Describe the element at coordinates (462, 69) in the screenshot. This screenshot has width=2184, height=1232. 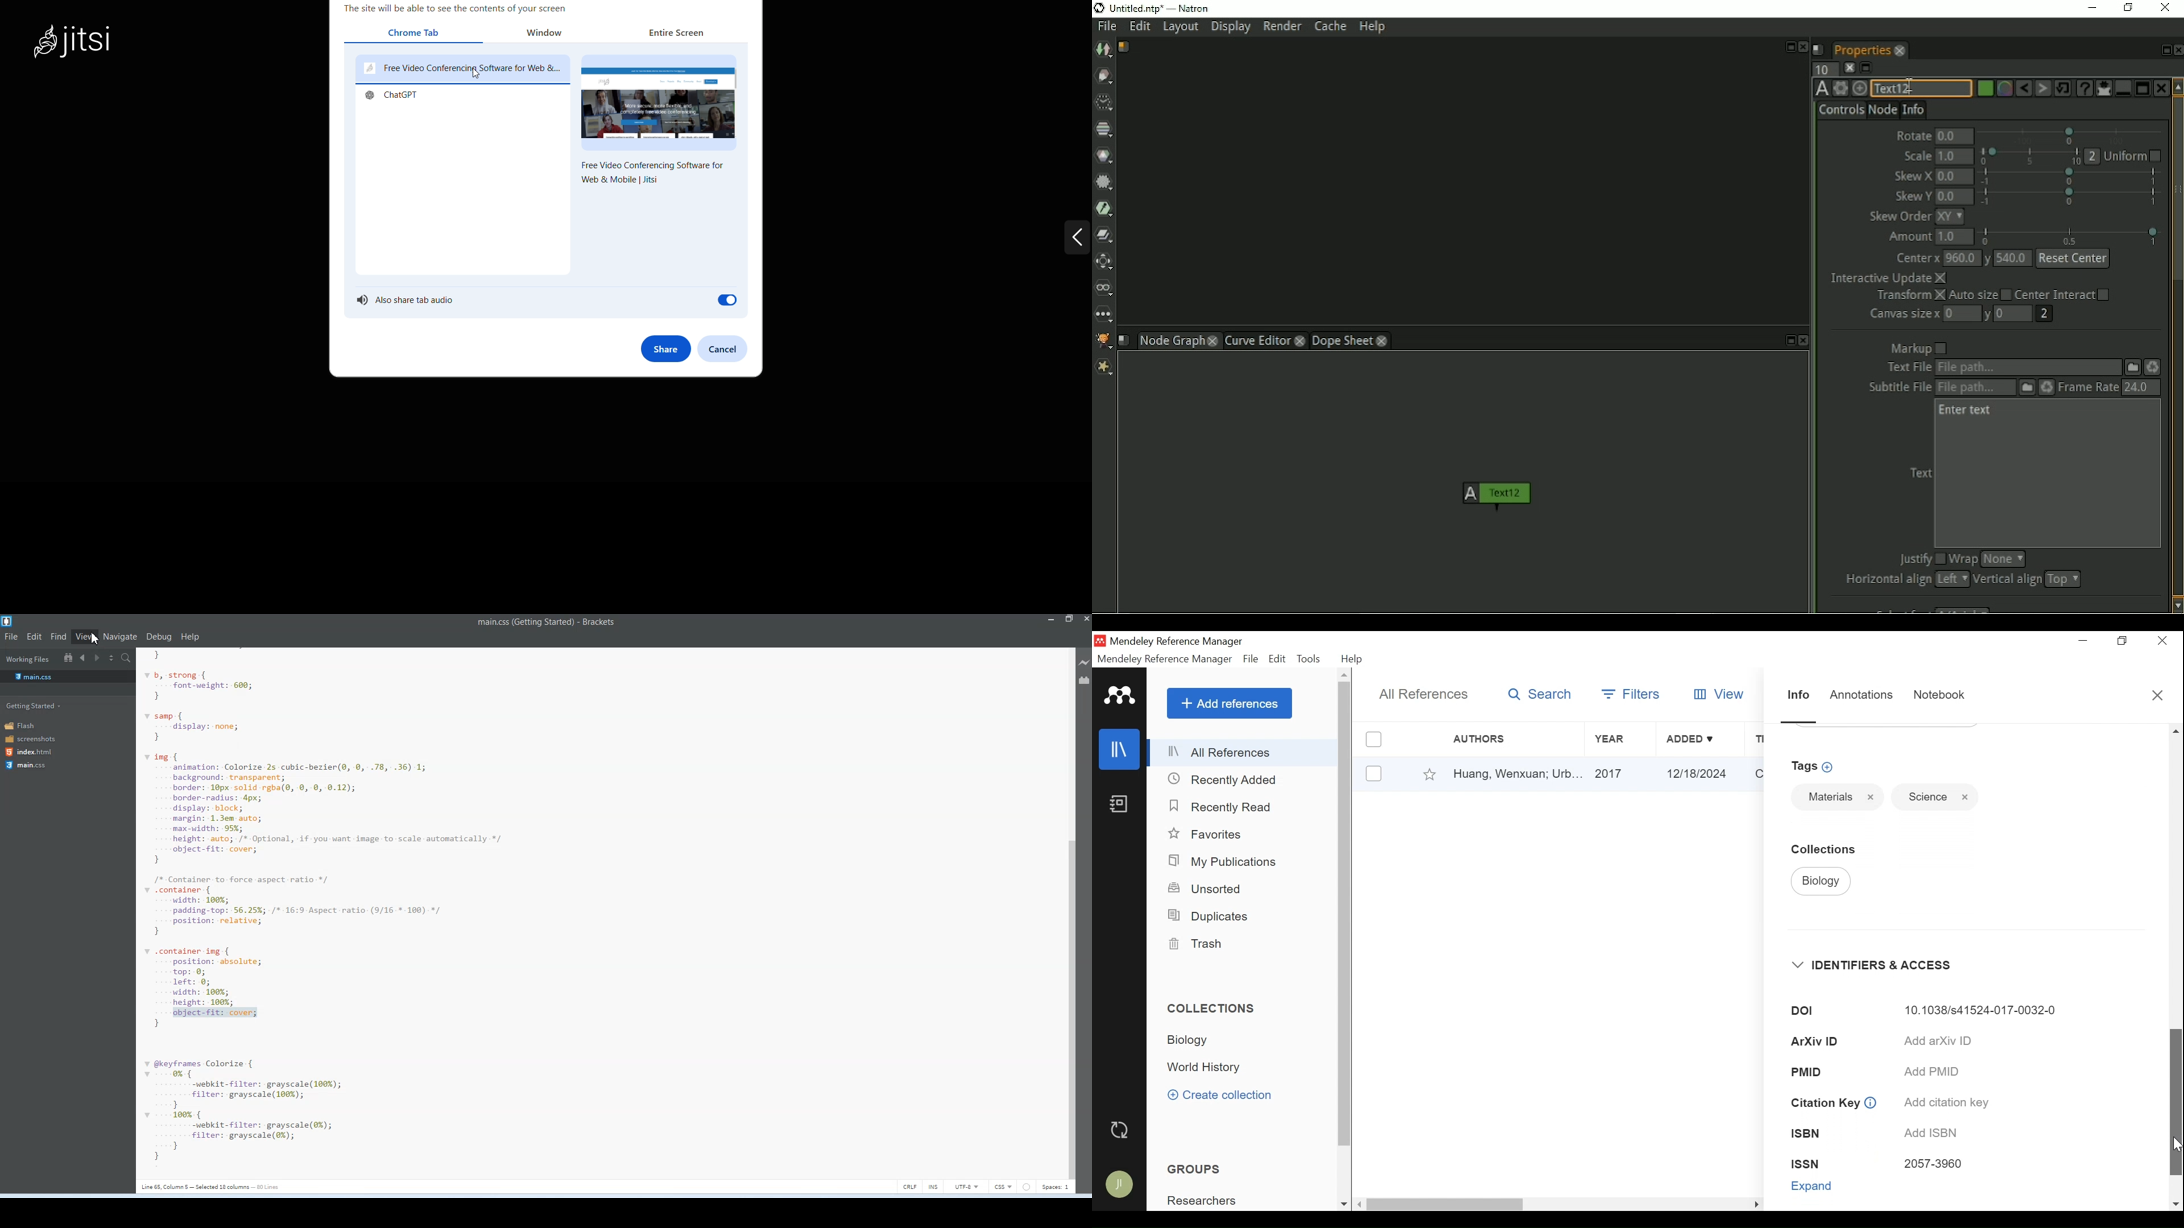
I see `Free Video Conferencing Software for Web &...` at that location.